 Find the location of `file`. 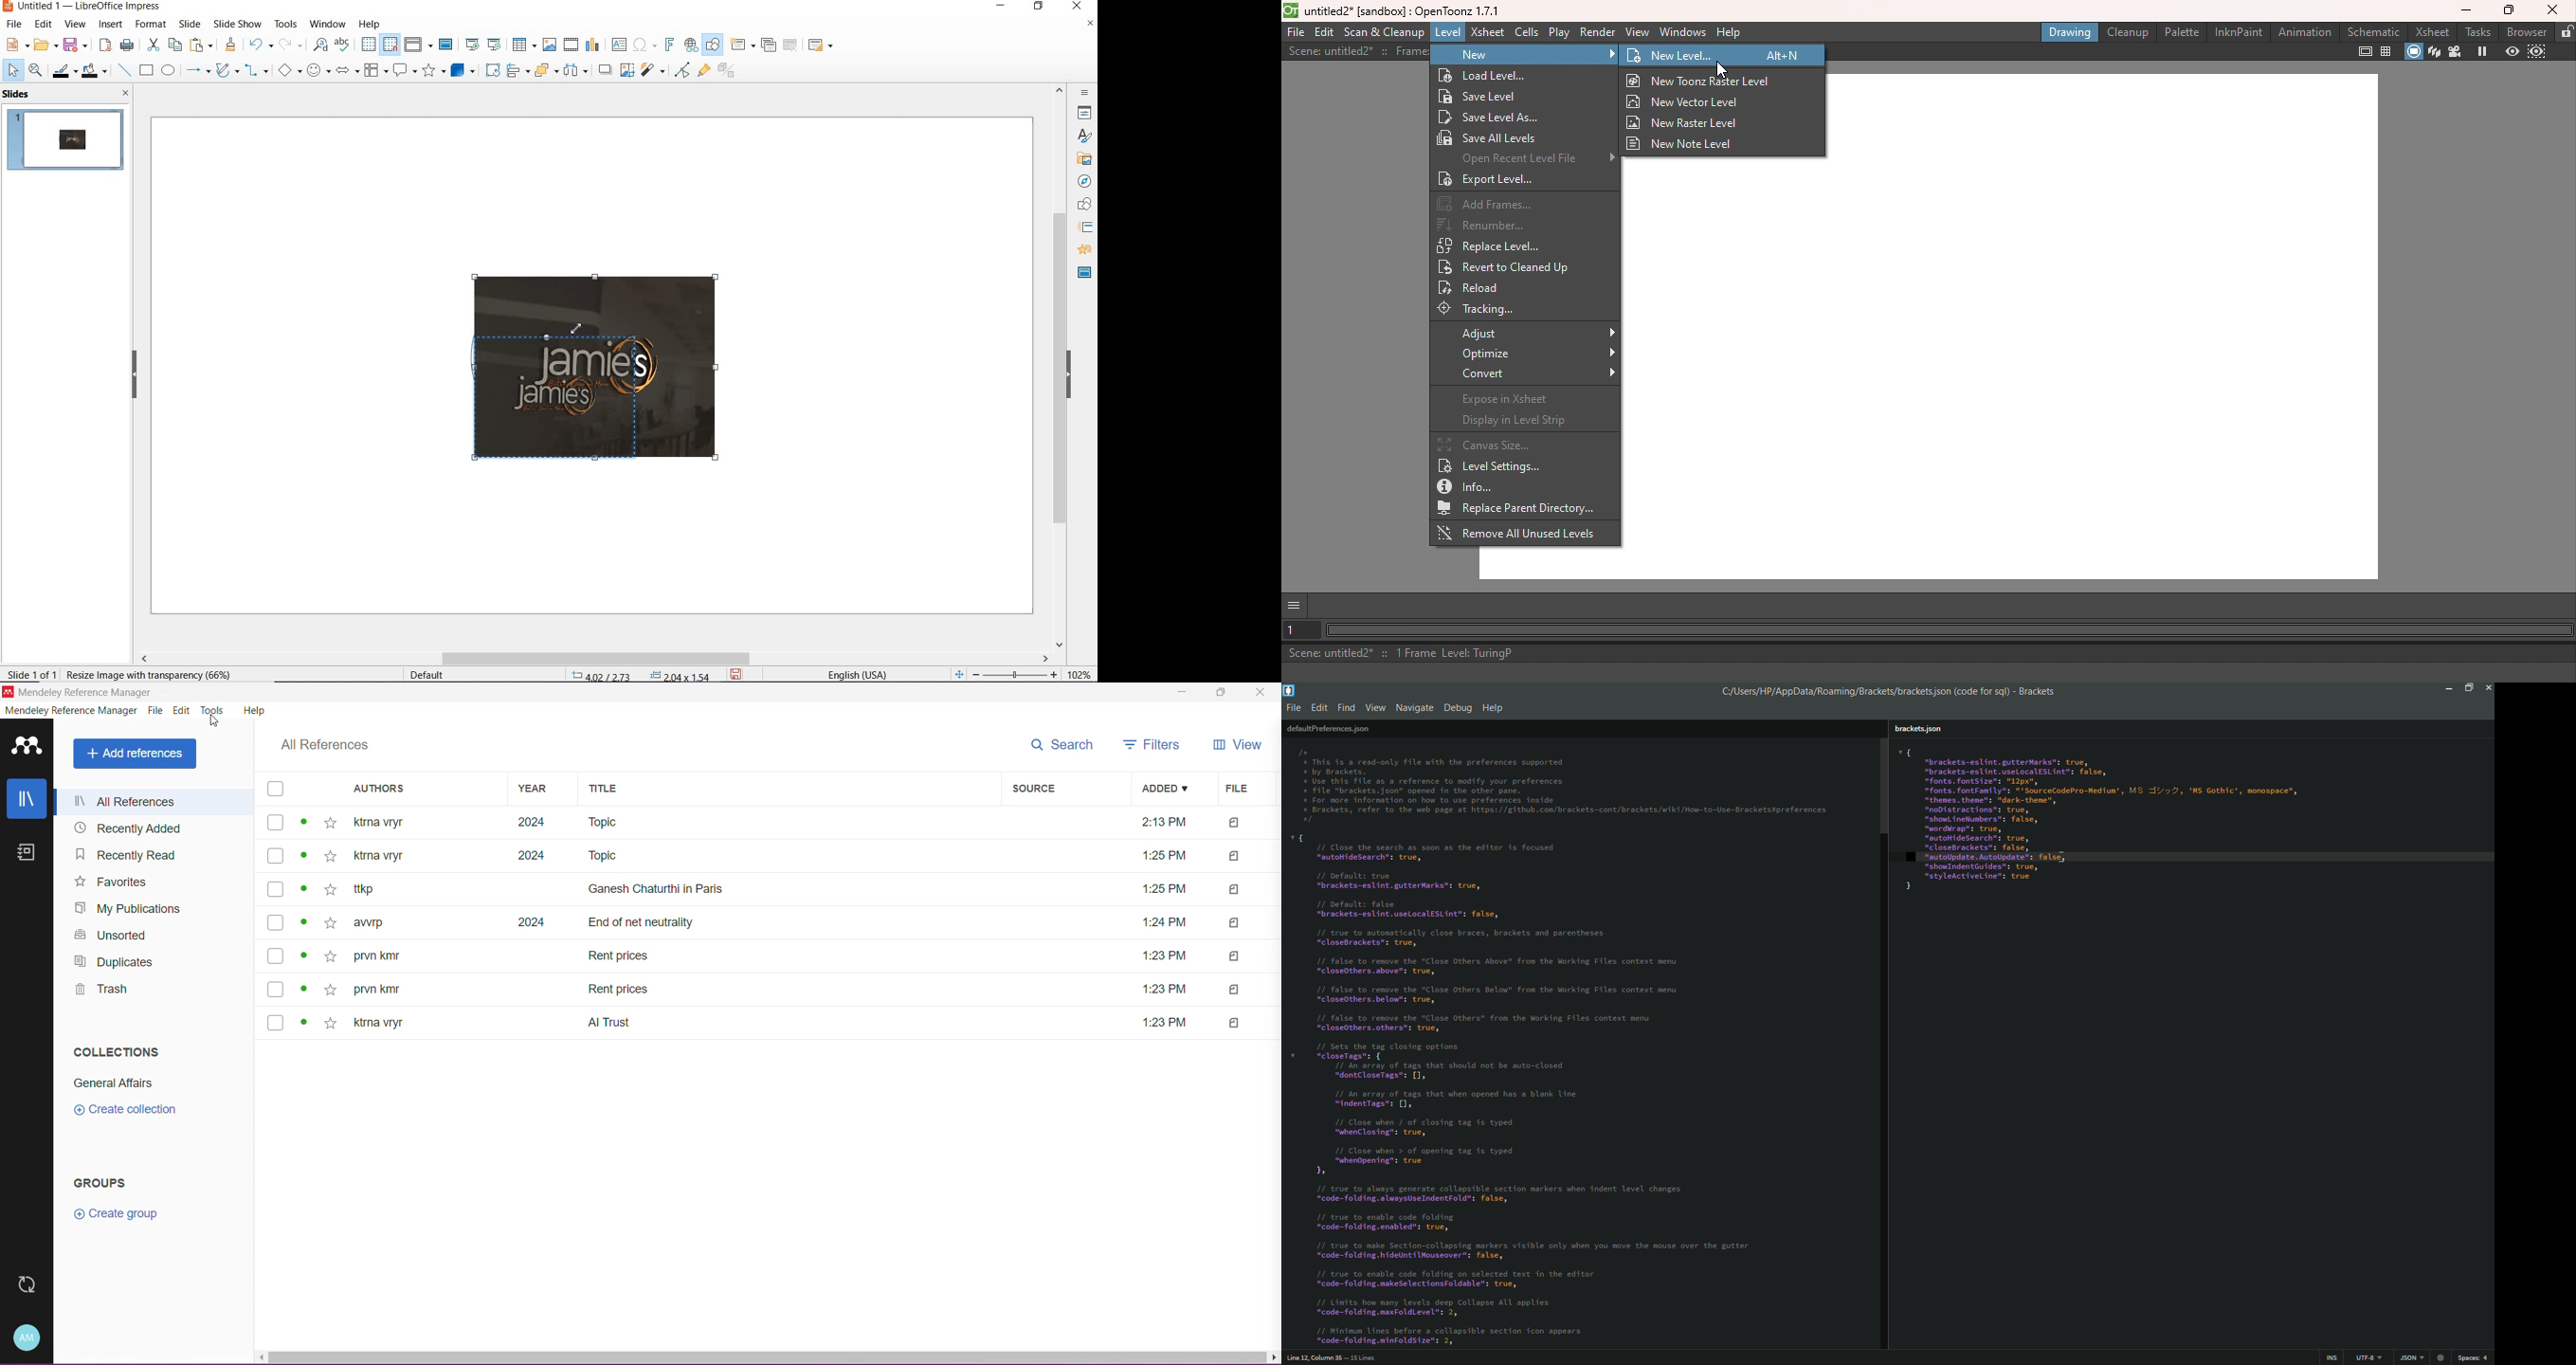

file is located at coordinates (1236, 956).